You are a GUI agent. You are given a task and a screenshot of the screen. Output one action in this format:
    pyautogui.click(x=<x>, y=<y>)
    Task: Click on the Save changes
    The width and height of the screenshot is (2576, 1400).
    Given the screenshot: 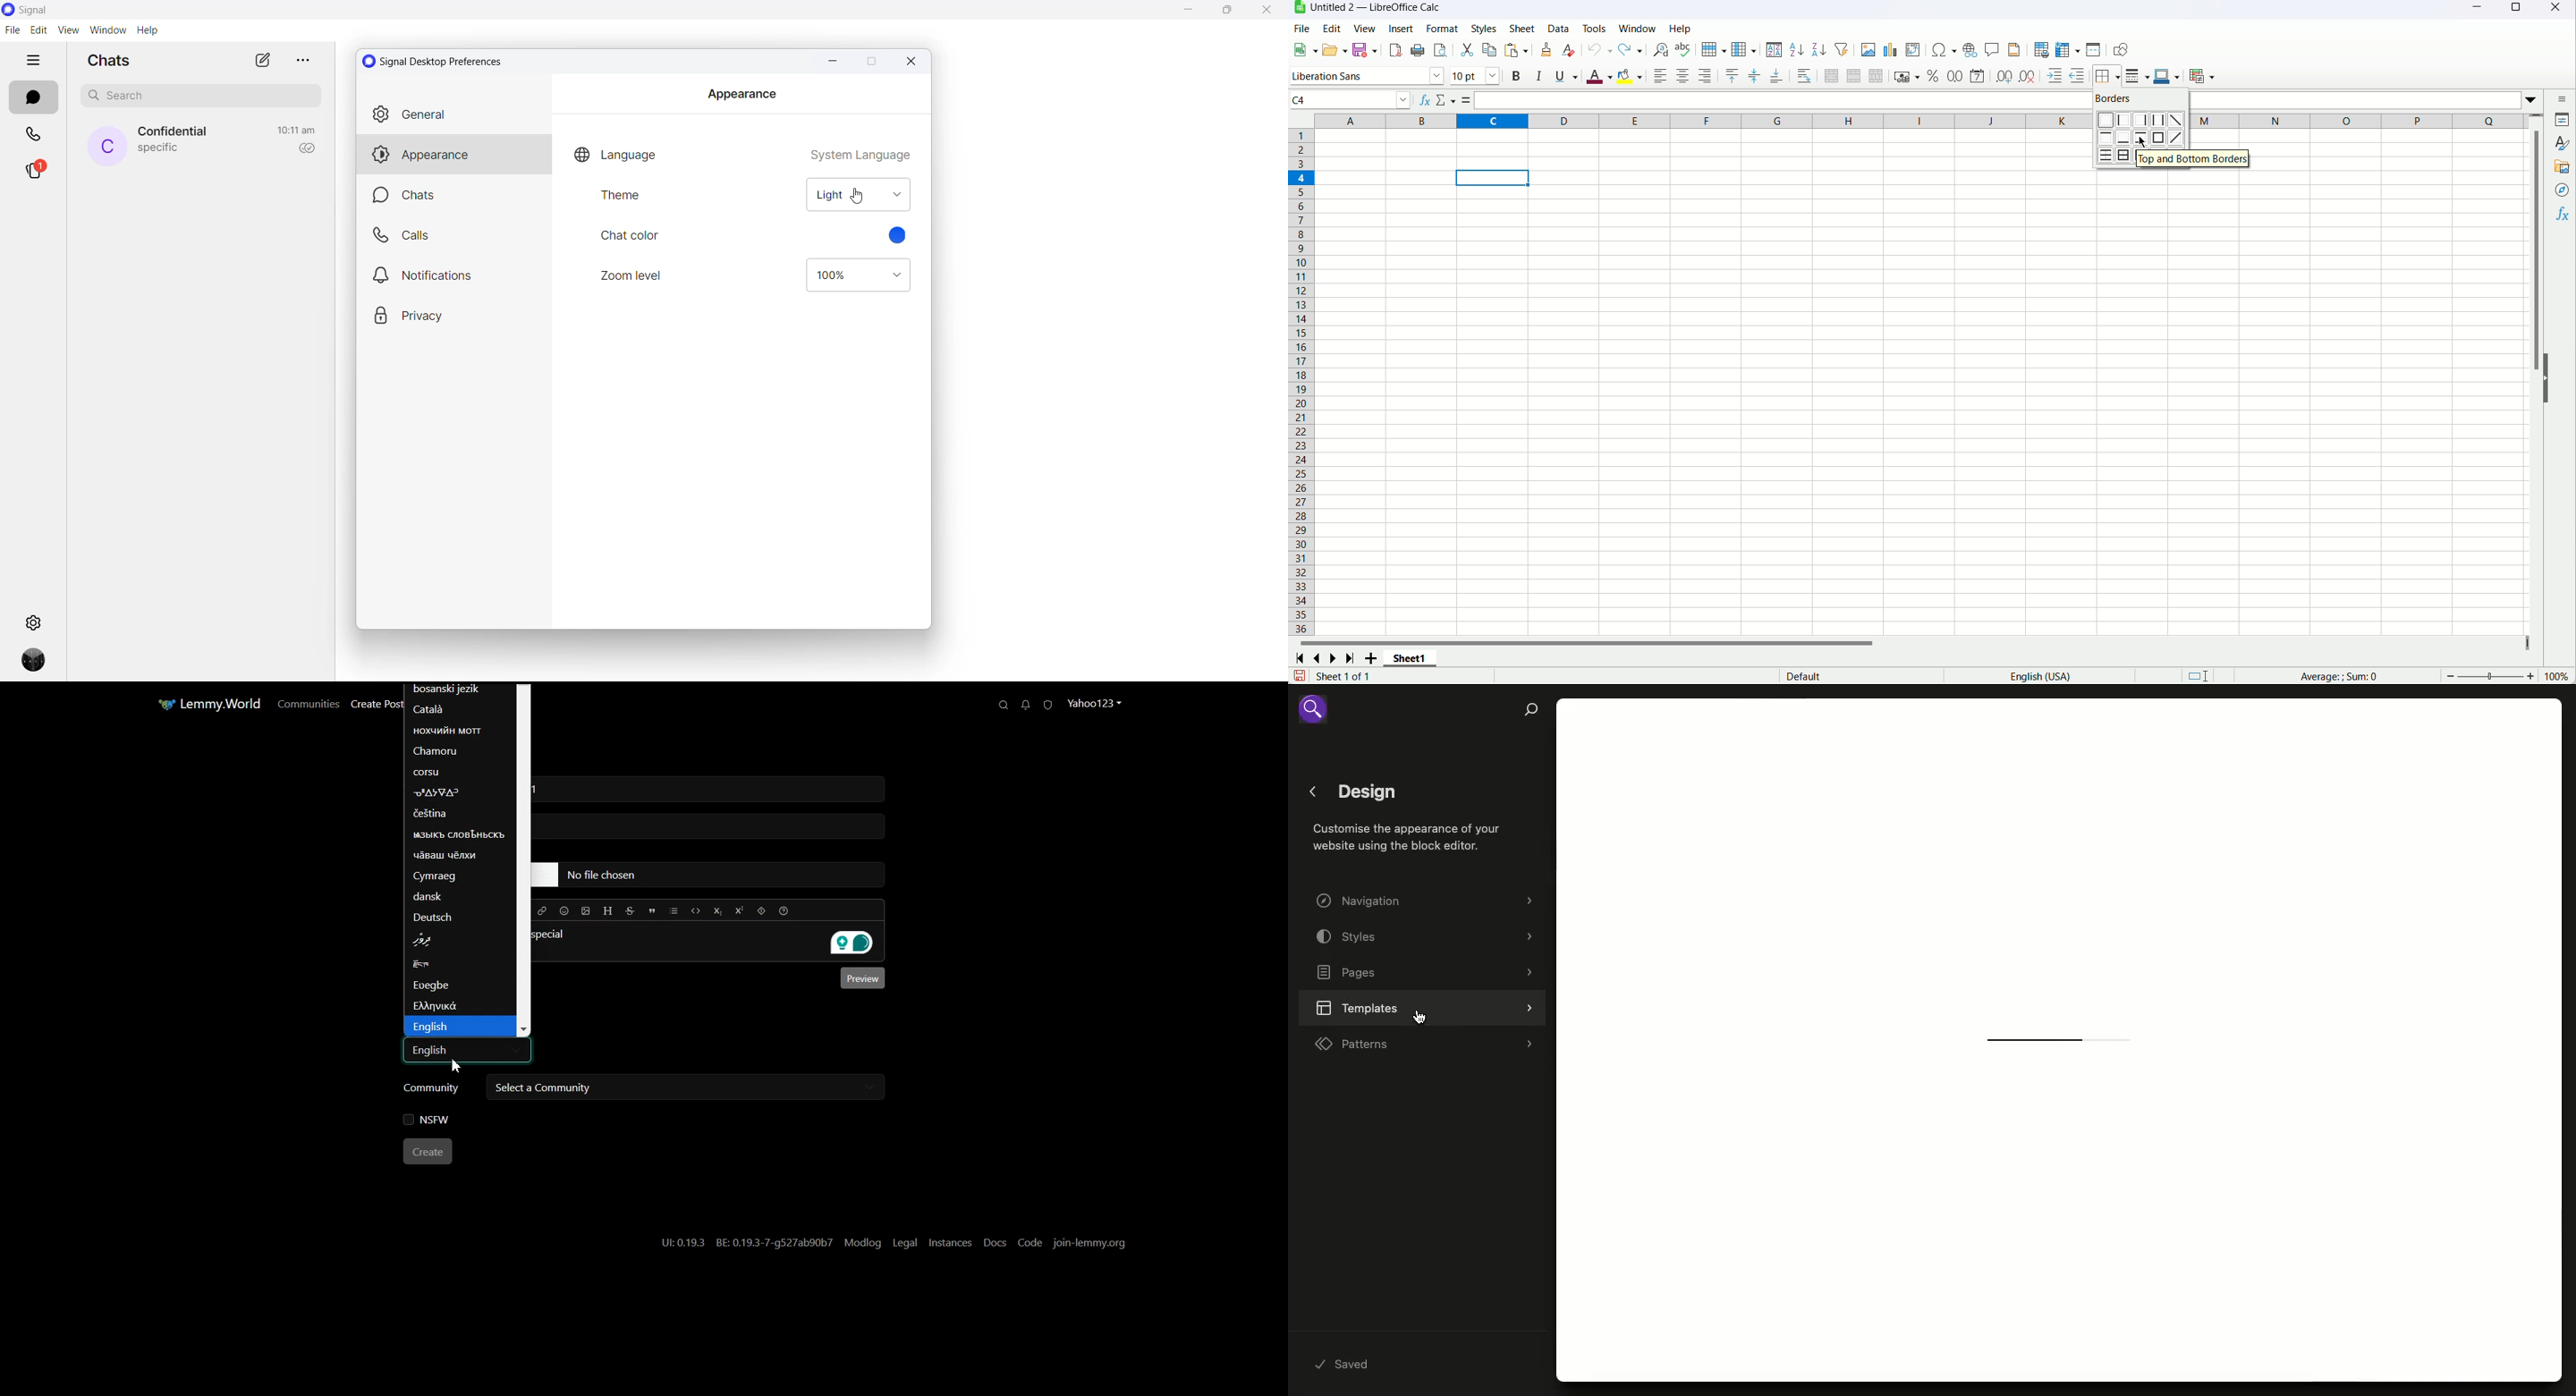 What is the action you would take?
    pyautogui.click(x=1297, y=675)
    